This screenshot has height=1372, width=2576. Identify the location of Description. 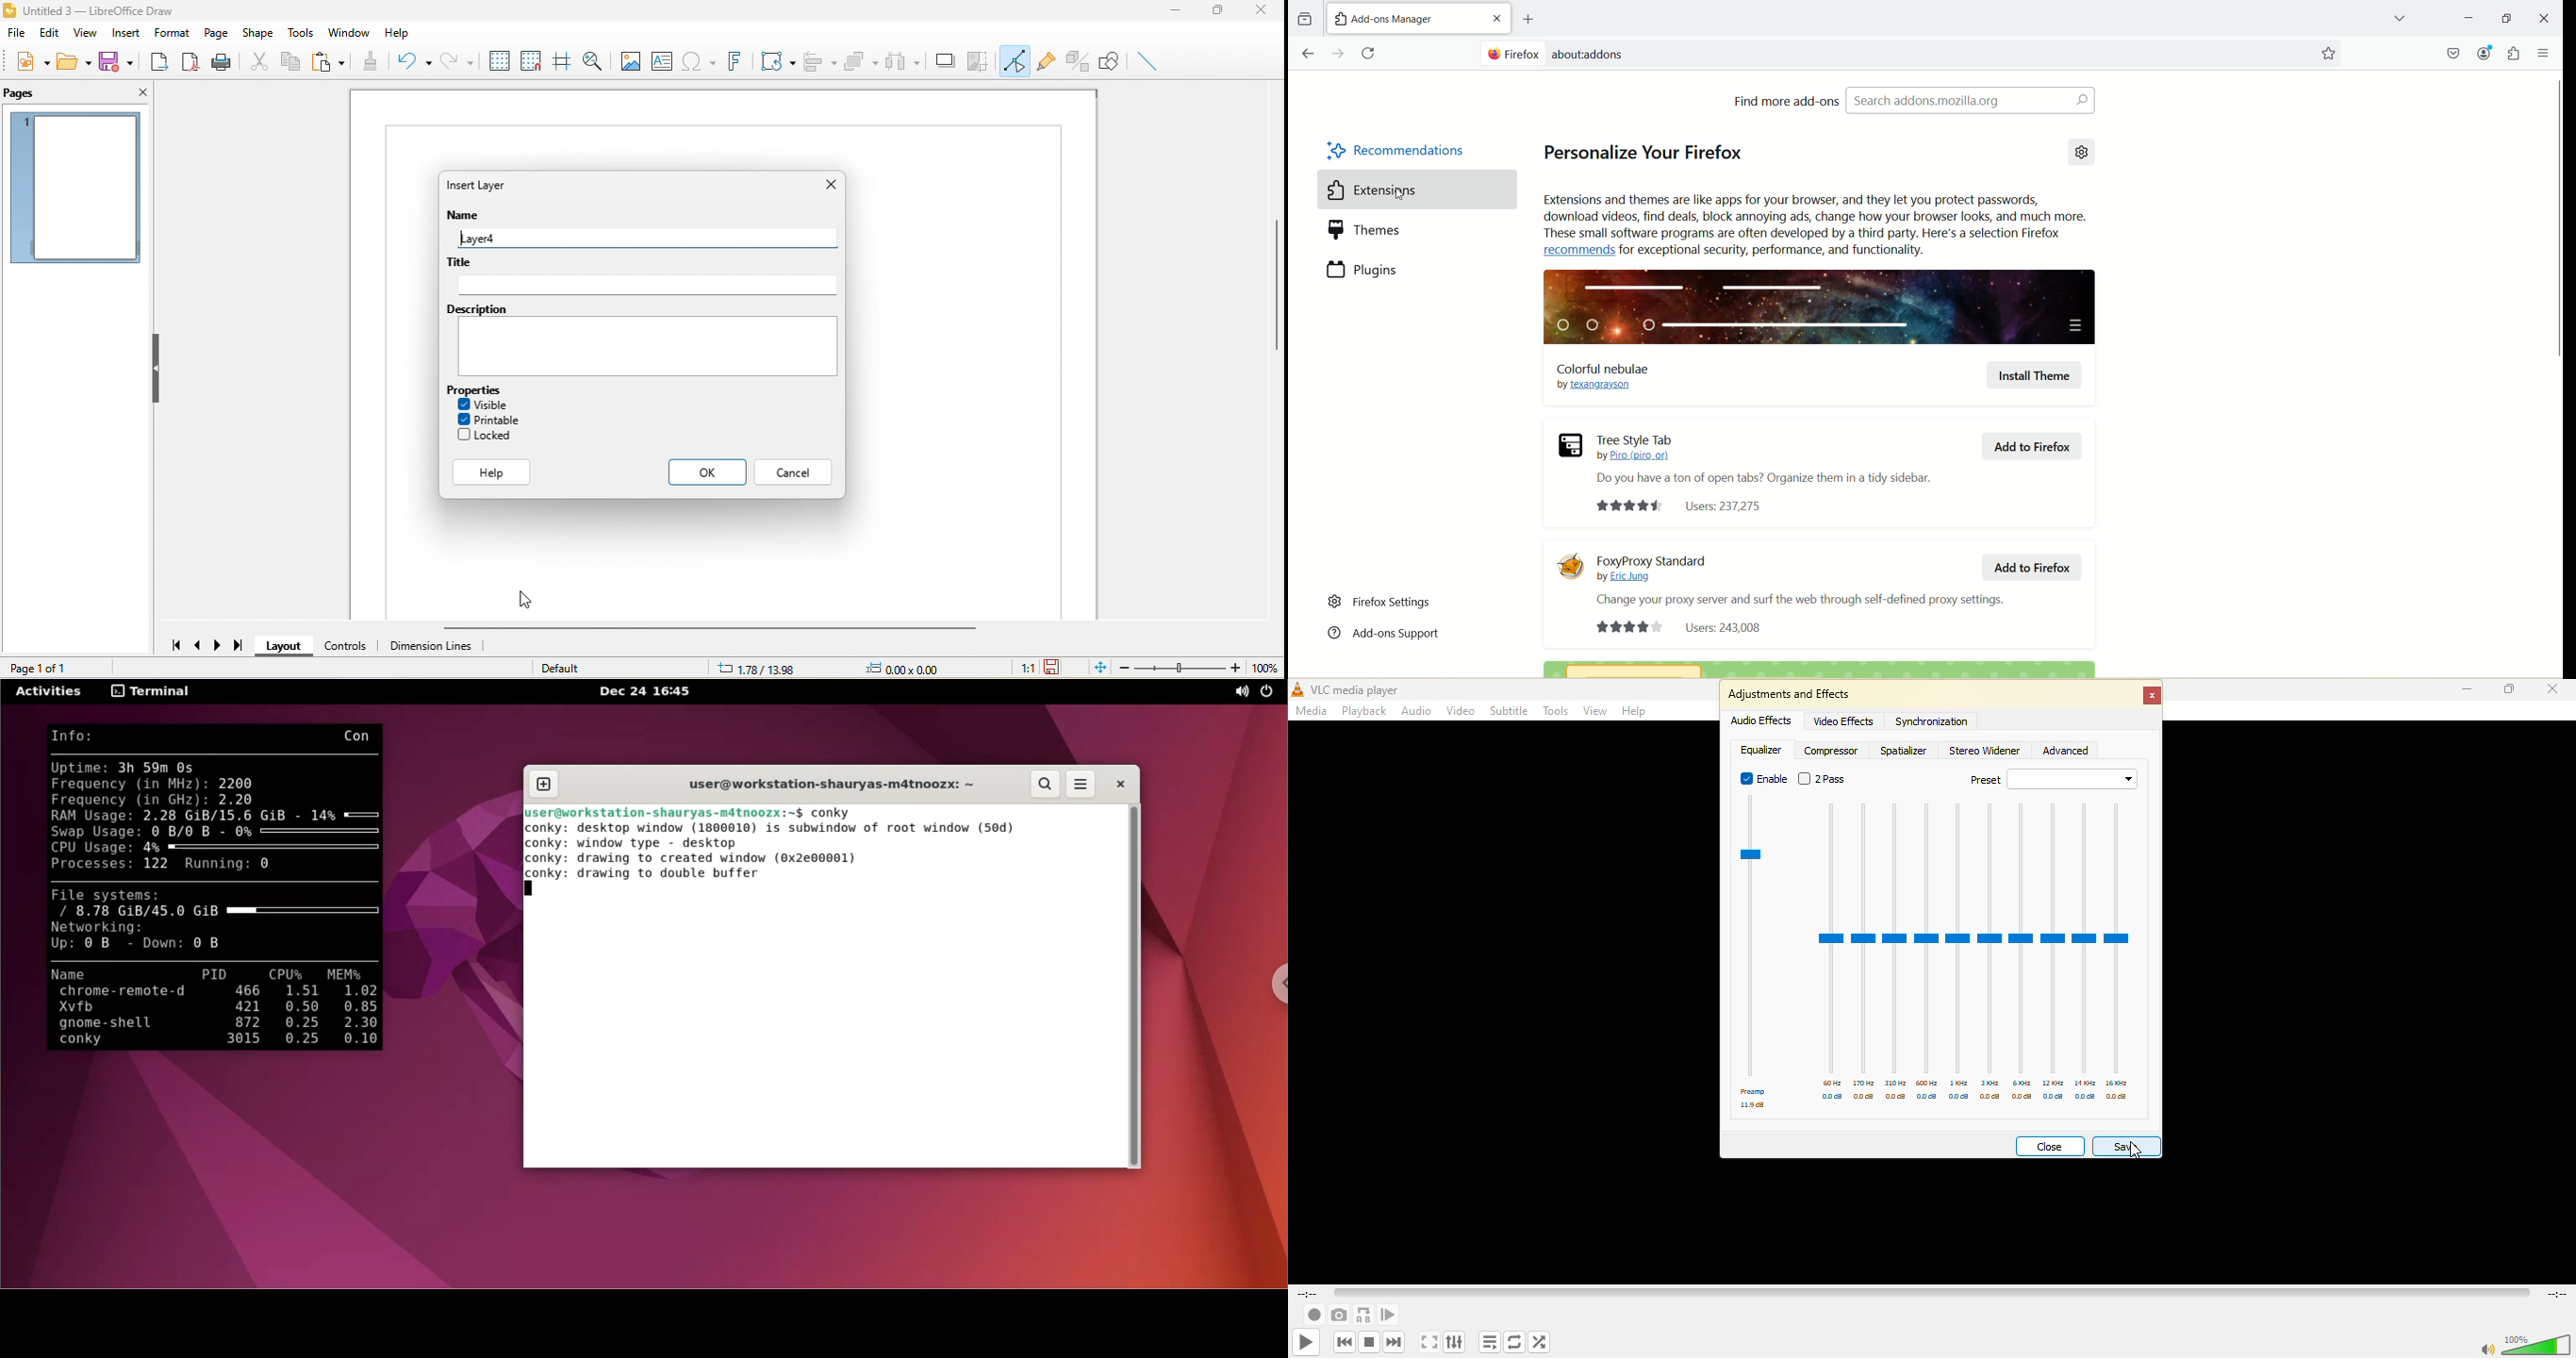
(476, 309).